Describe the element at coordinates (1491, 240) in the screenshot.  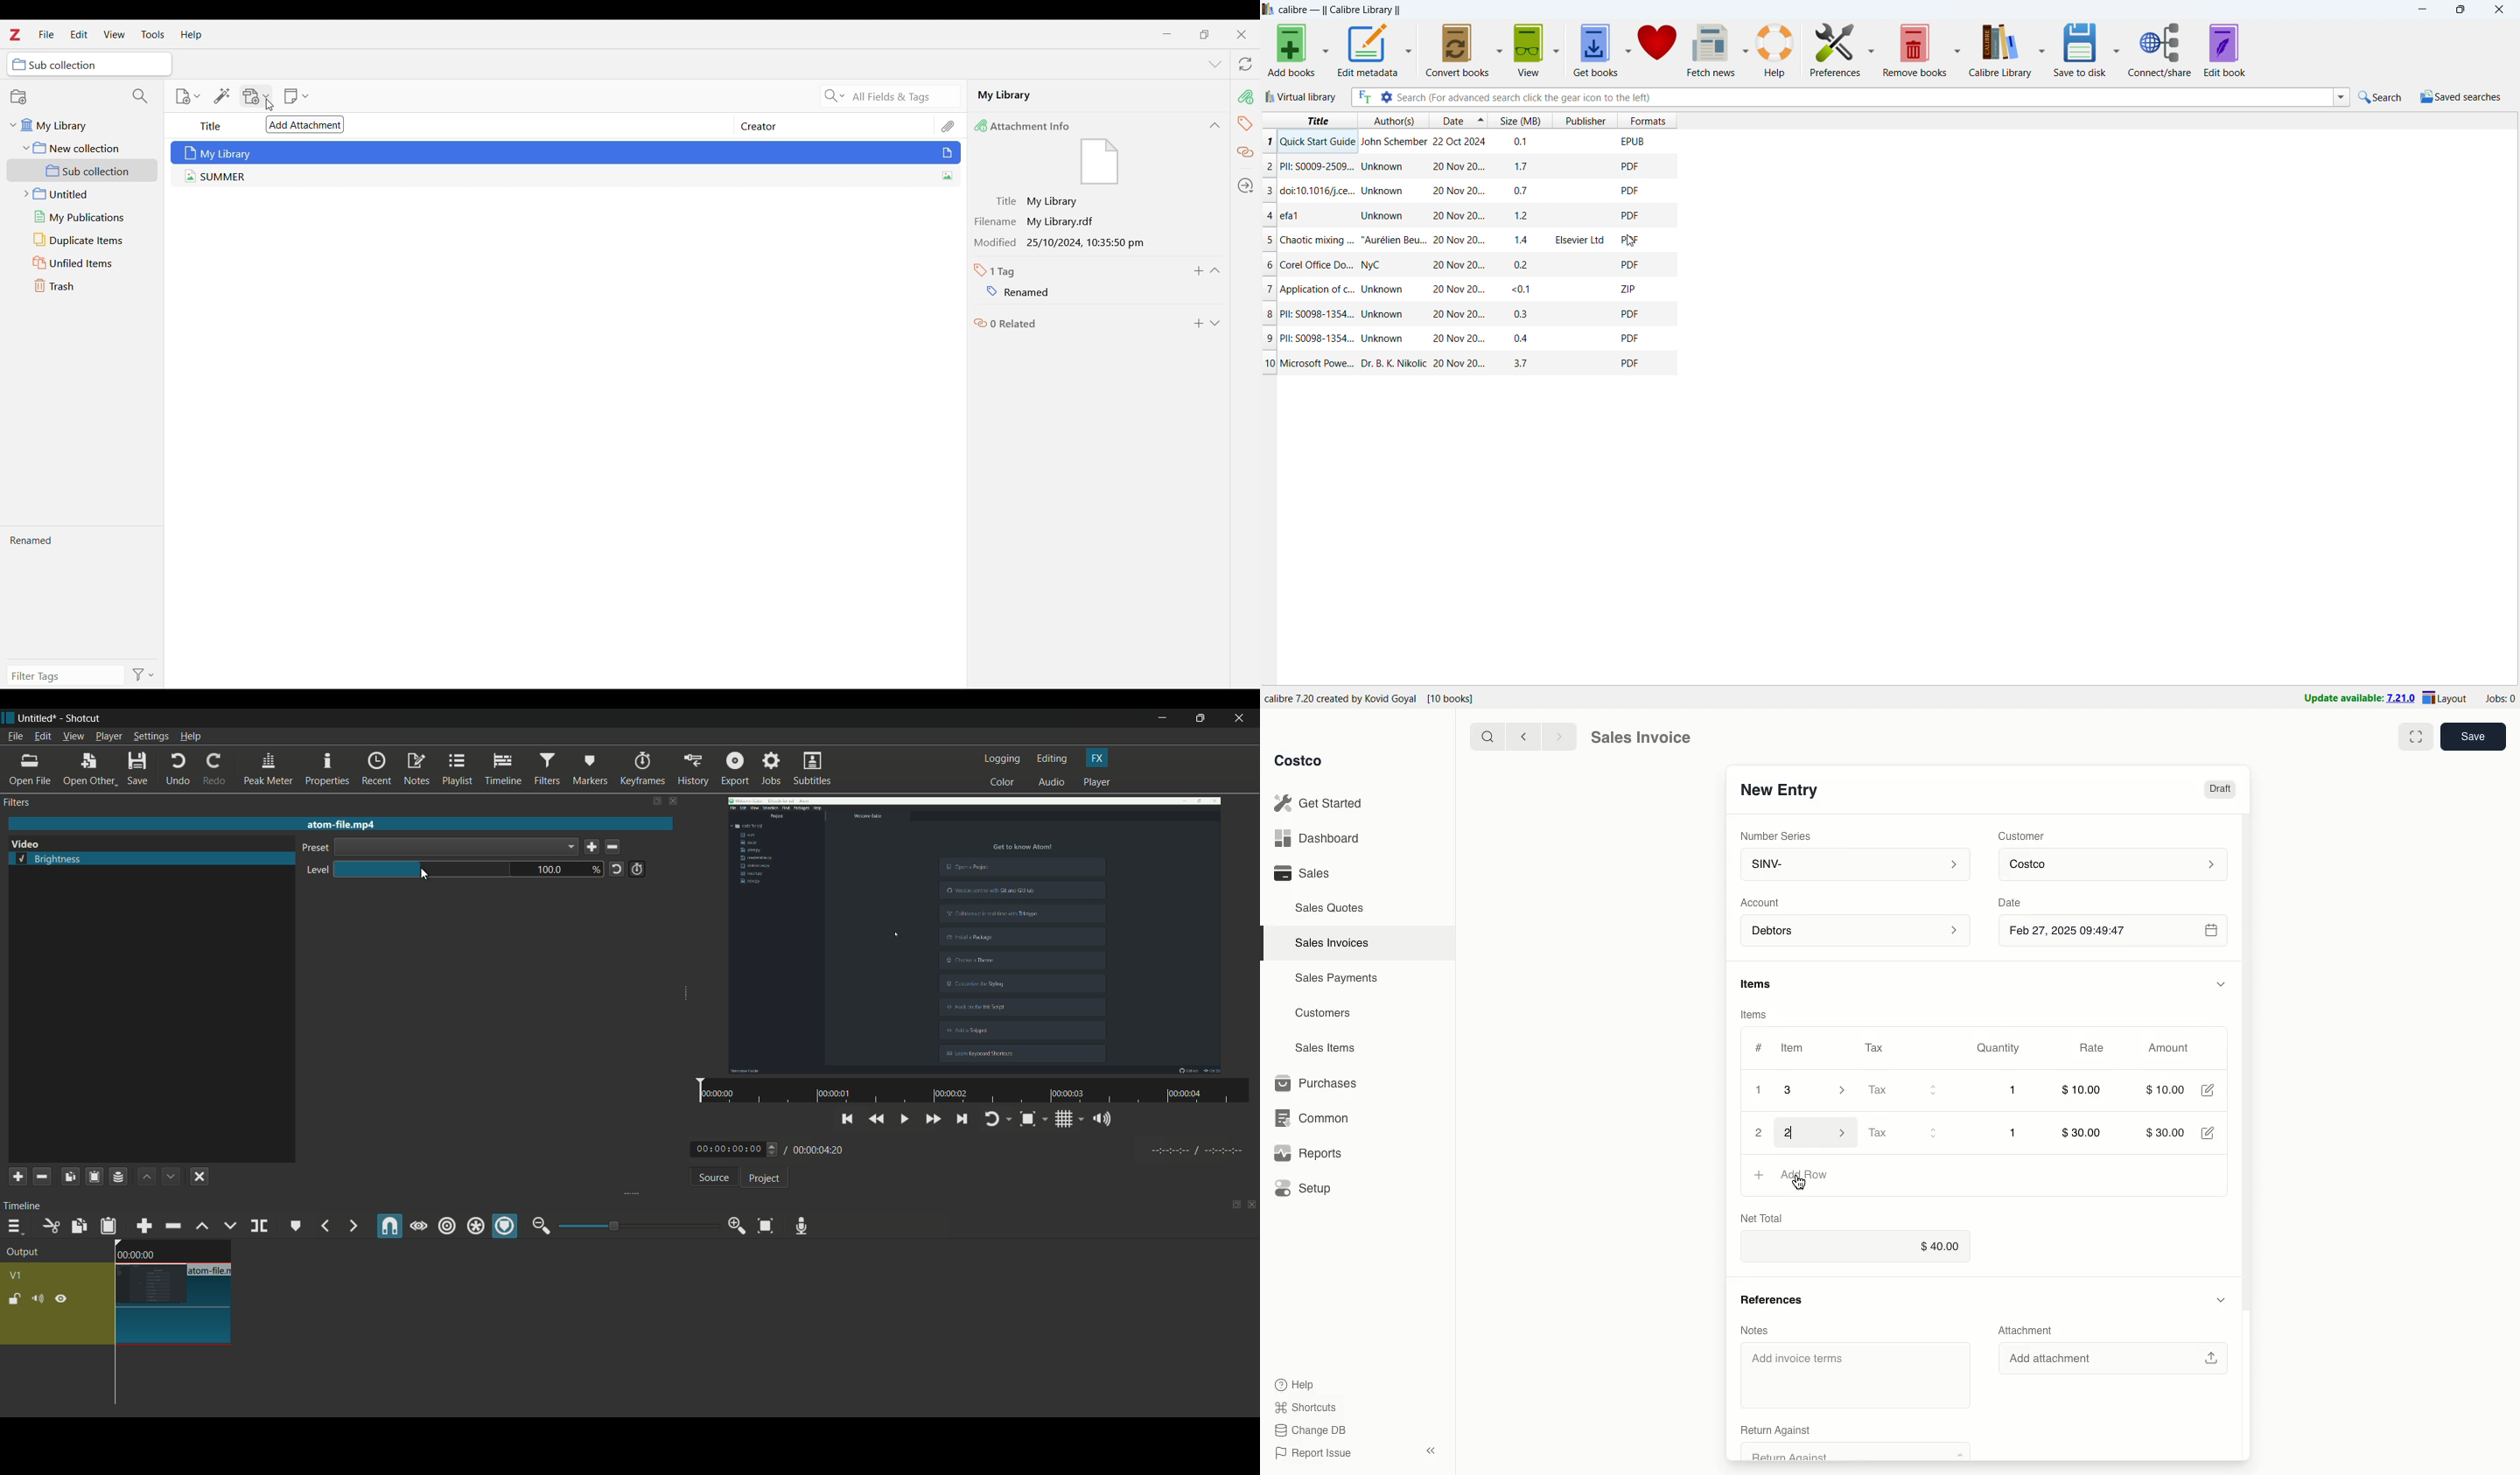
I see `‘Chaotic mixing ... “Aurelien Beu... 20 Nov 20... 14 Chaoti... Elsevier ltd ~~ PDF` at that location.